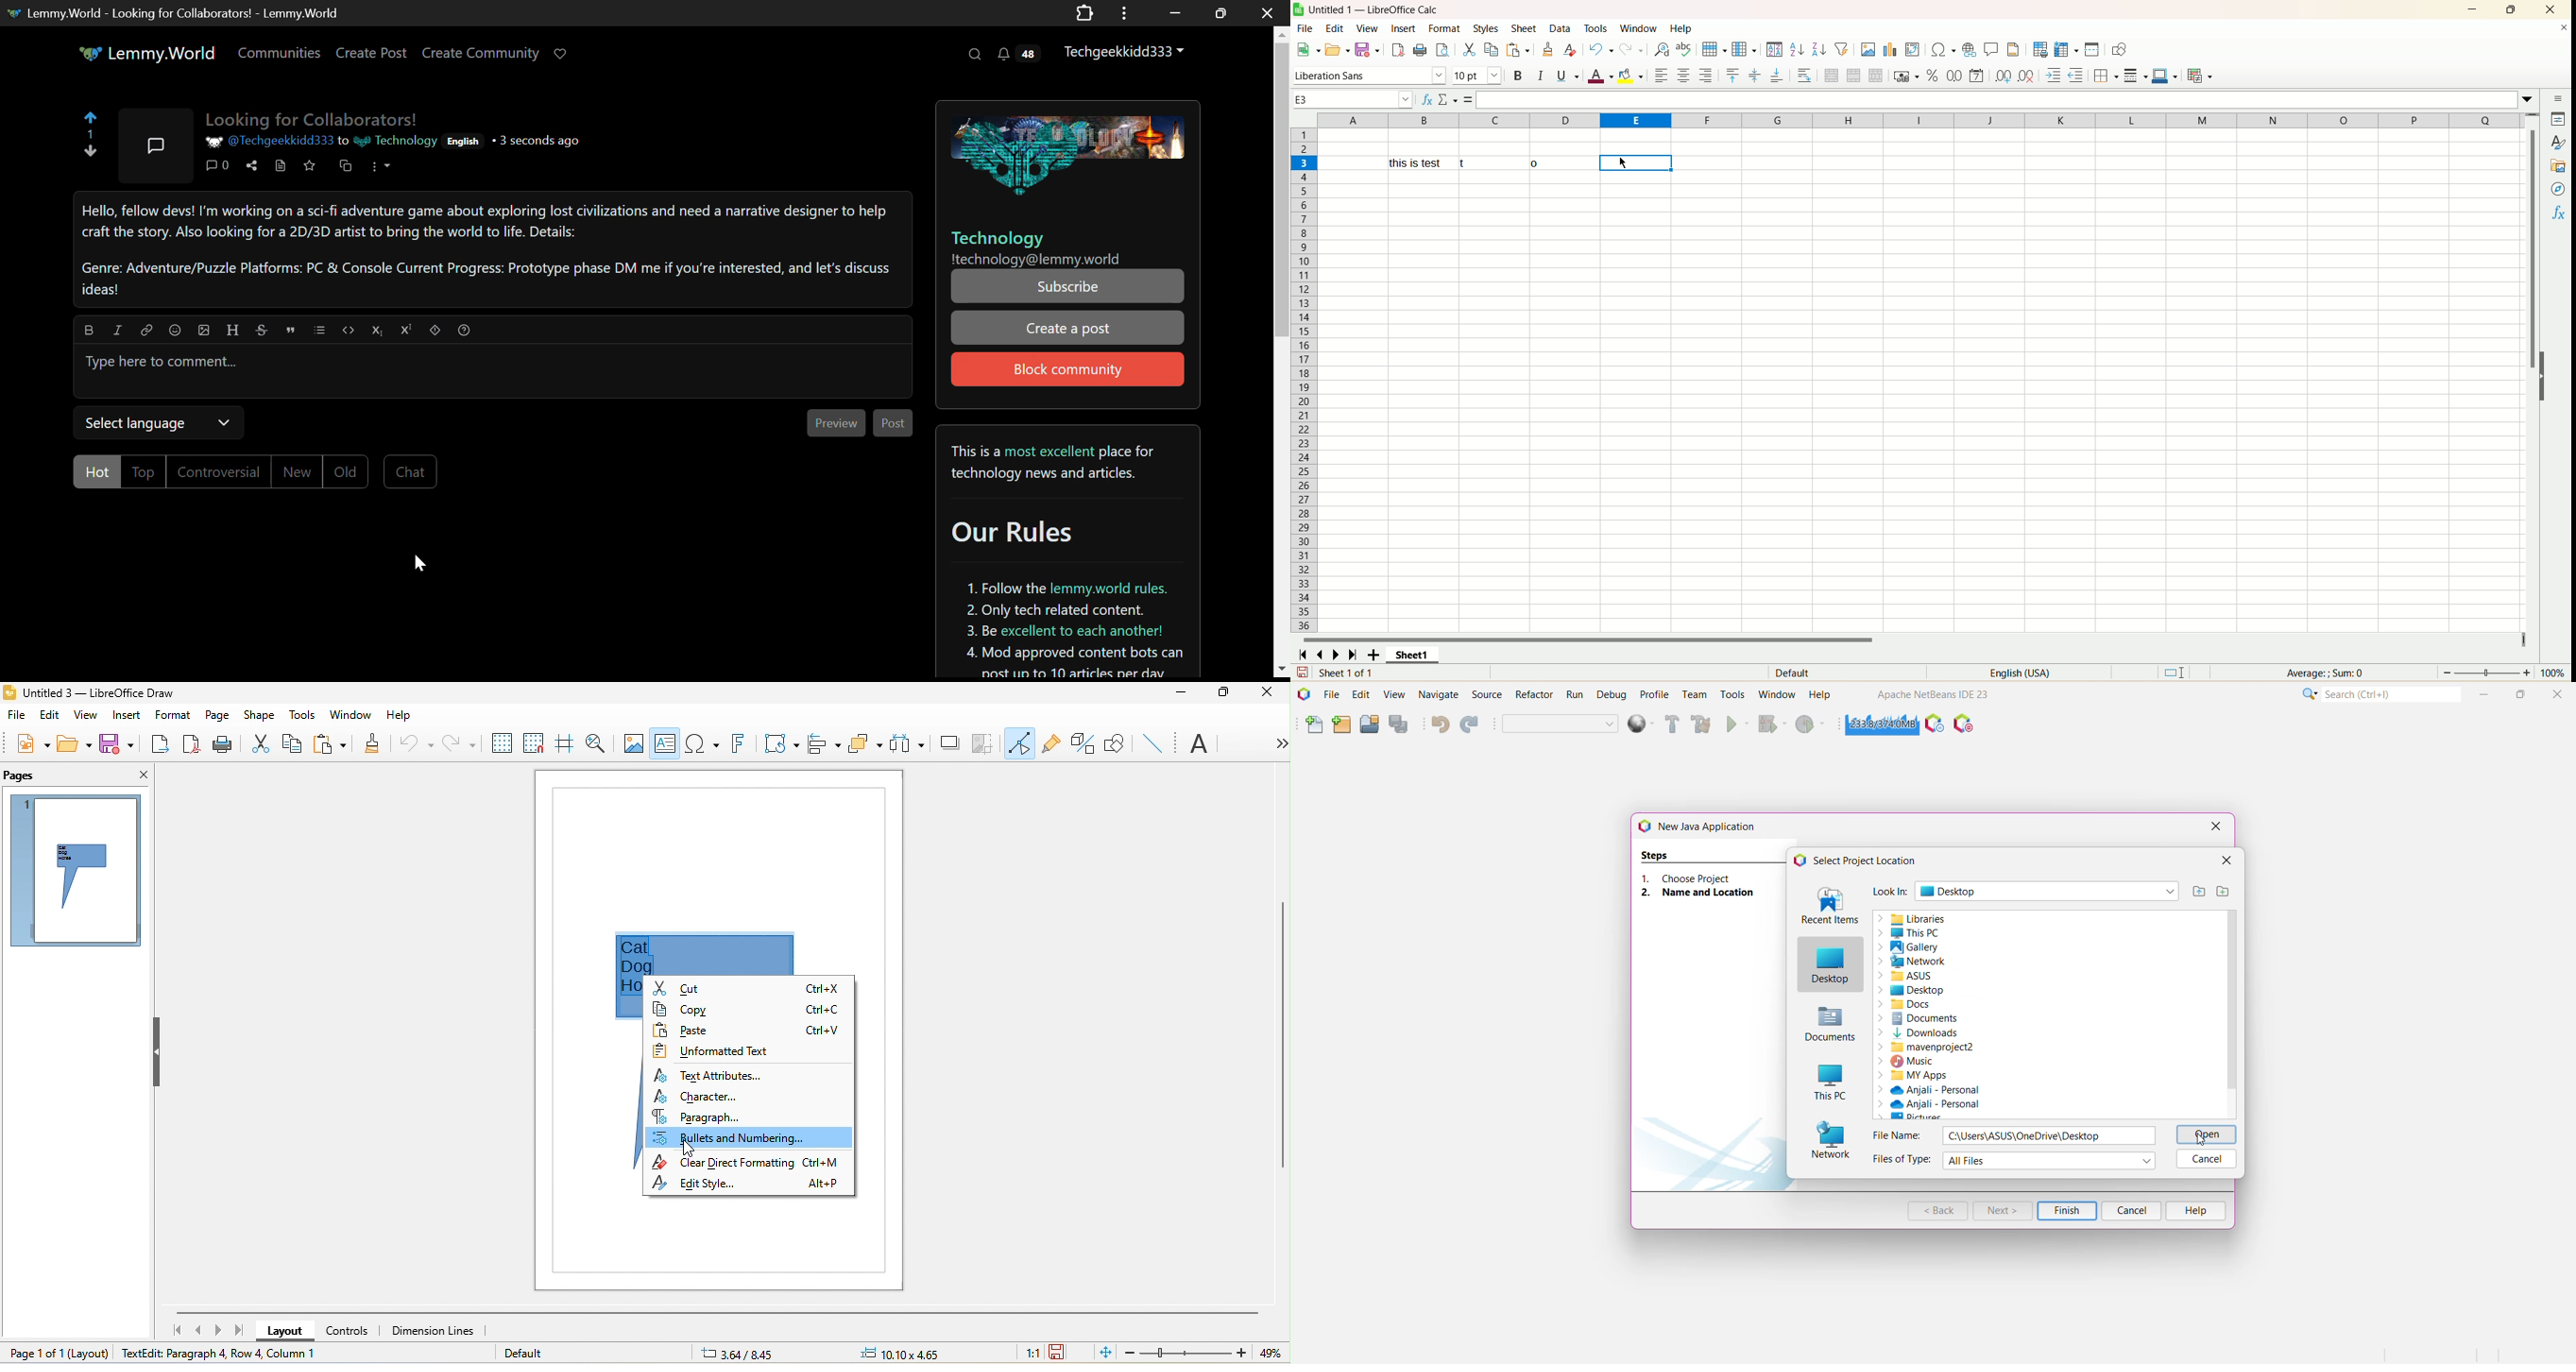 This screenshot has height=1372, width=2576. Describe the element at coordinates (691, 1150) in the screenshot. I see `cursor movement` at that location.